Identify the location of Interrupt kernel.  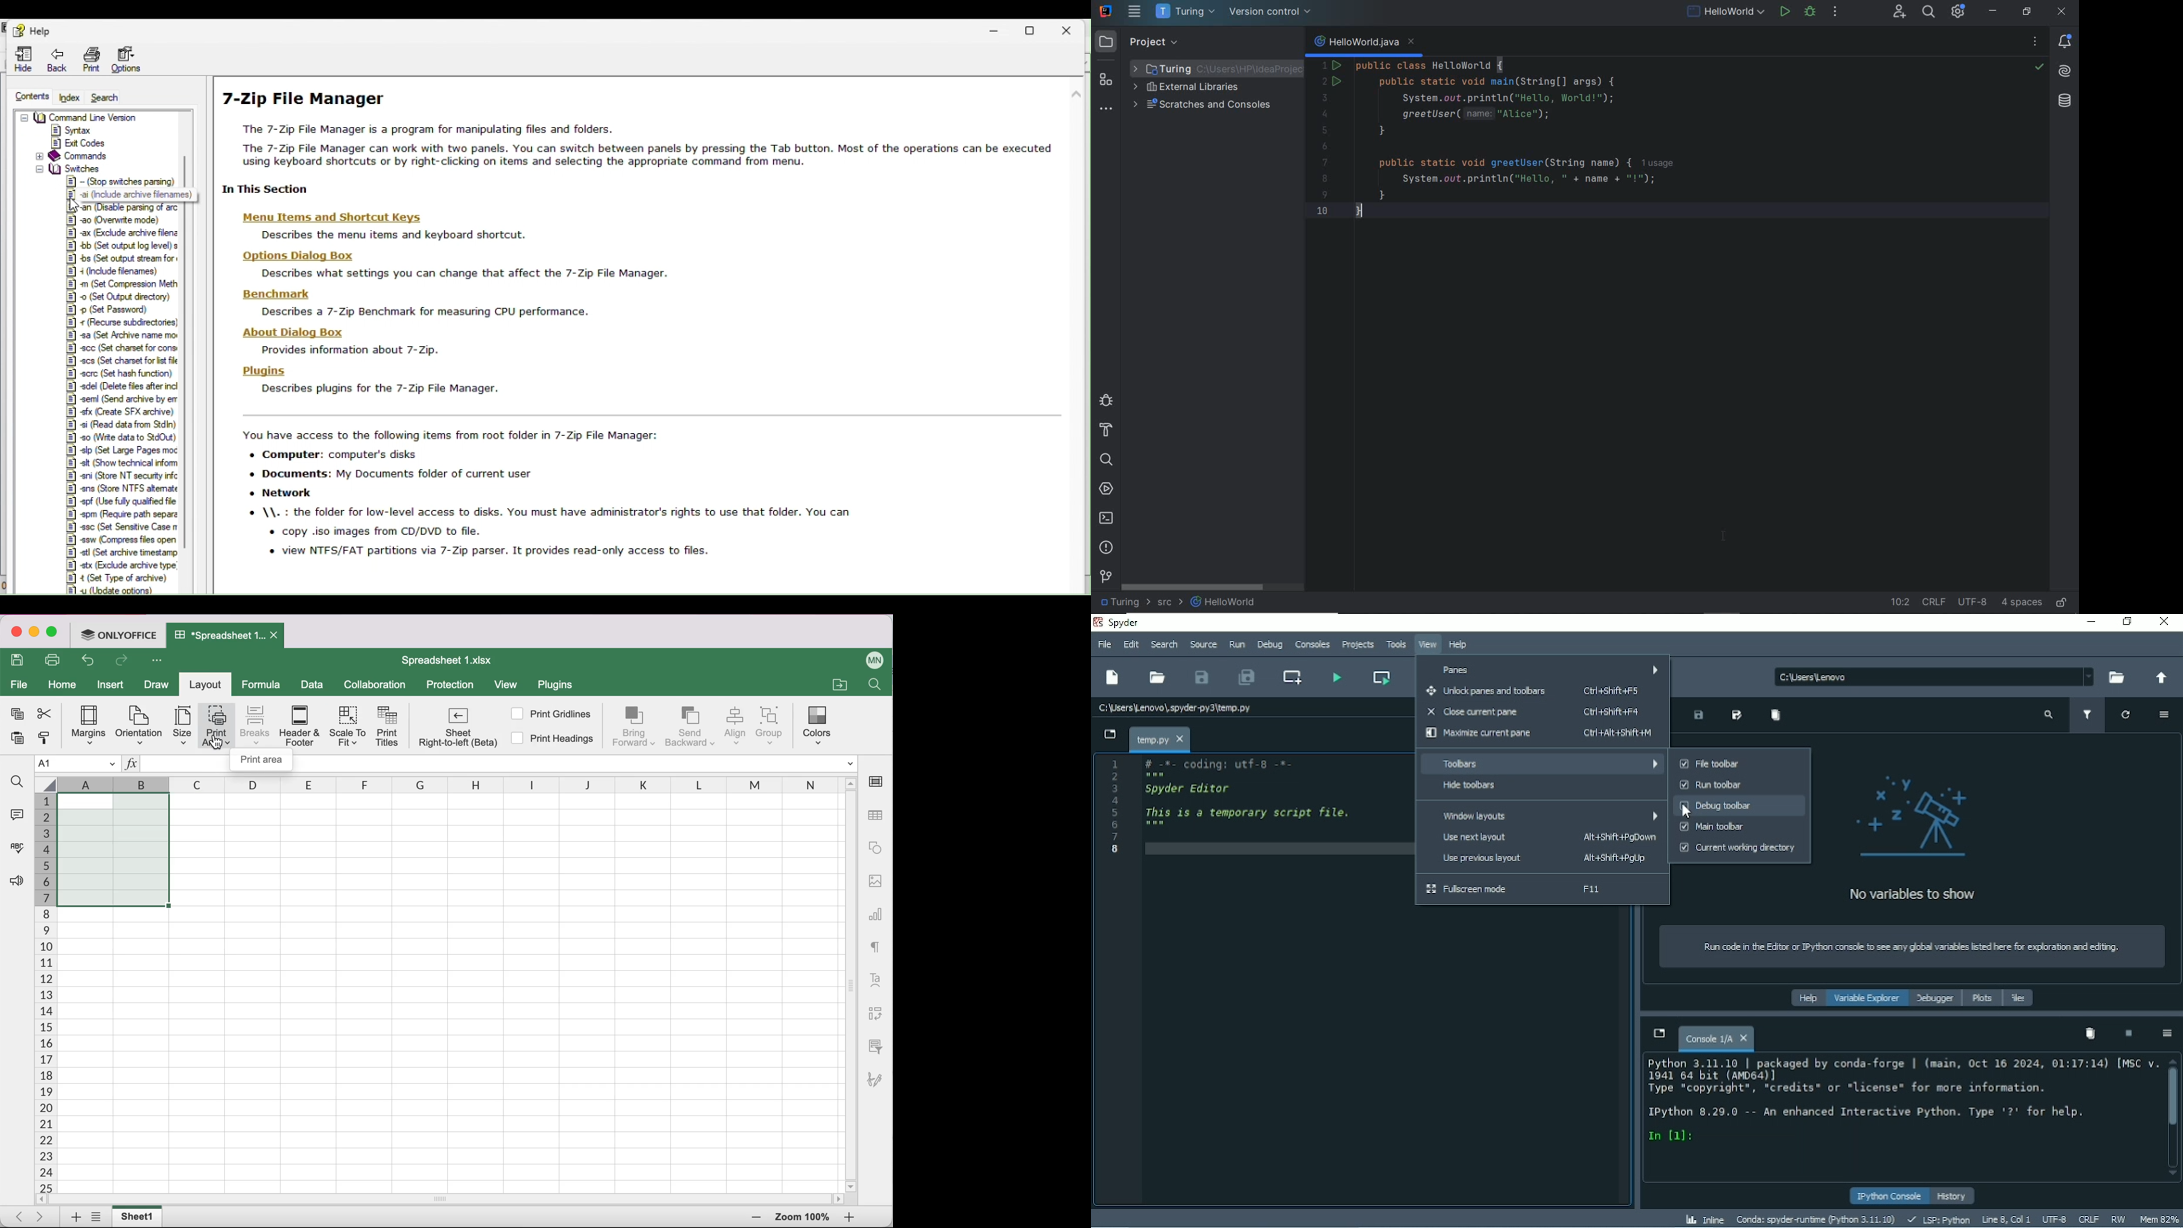
(2128, 1034).